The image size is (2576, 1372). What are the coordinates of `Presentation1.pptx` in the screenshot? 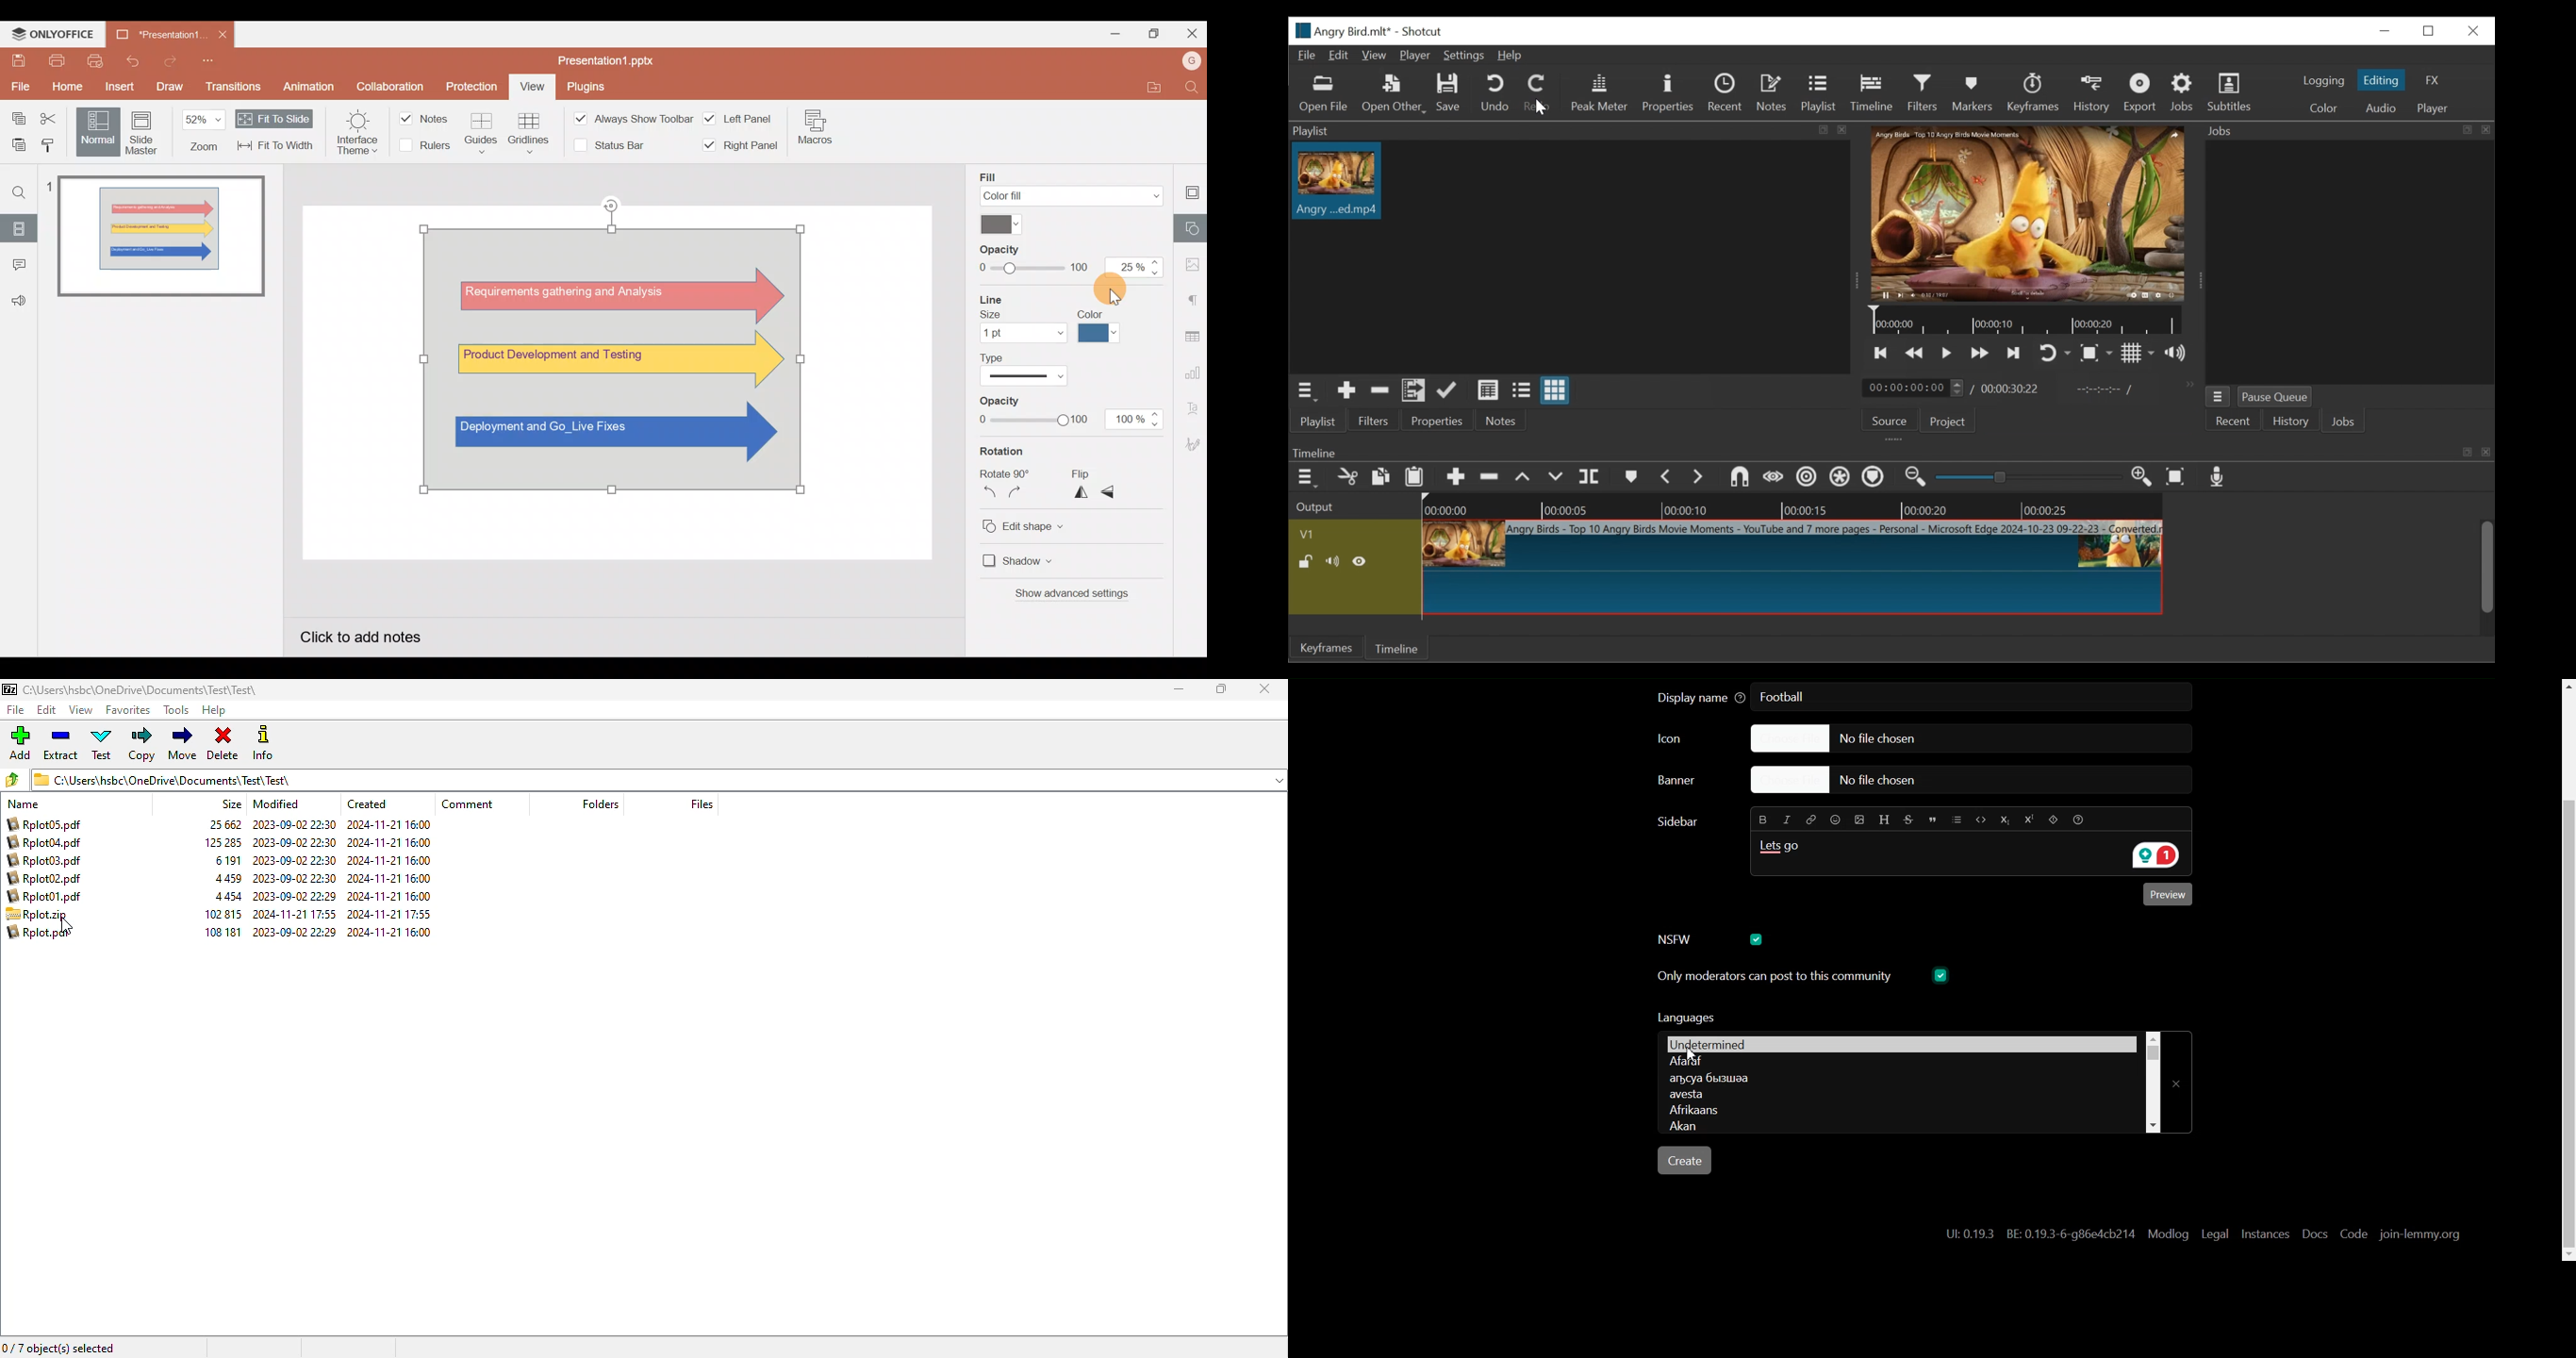 It's located at (621, 60).